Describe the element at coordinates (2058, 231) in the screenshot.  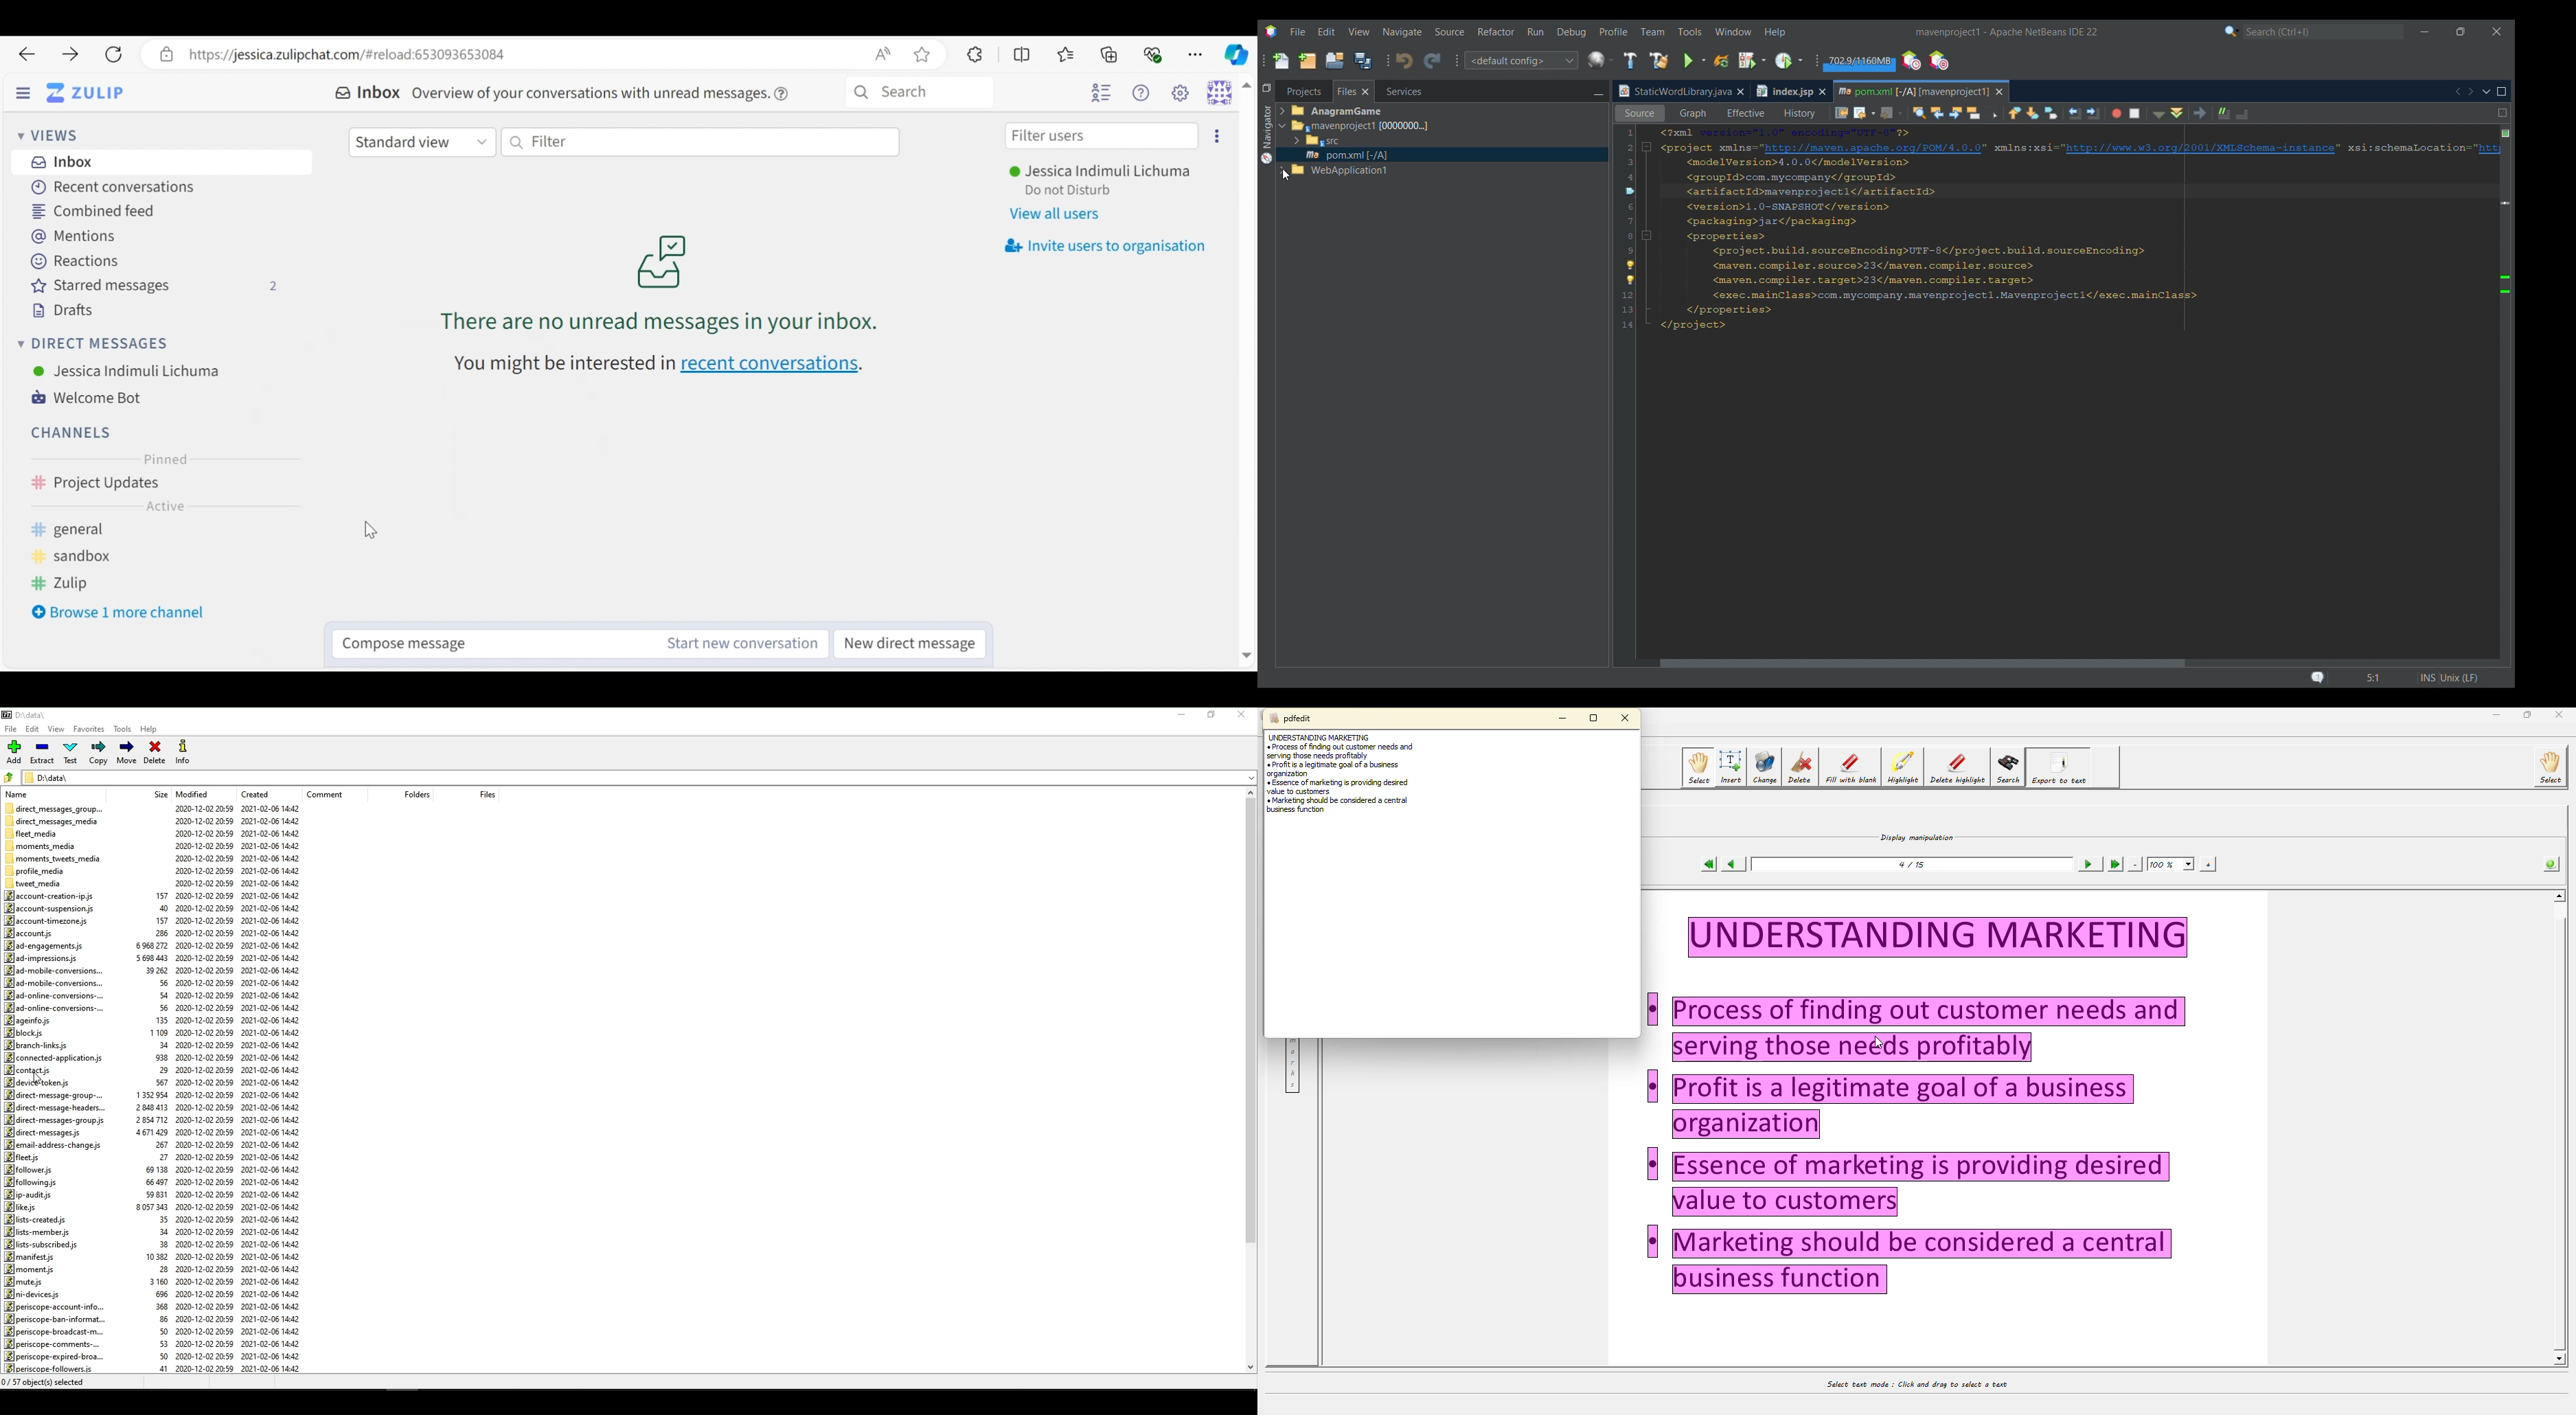
I see `Code in current tab` at that location.